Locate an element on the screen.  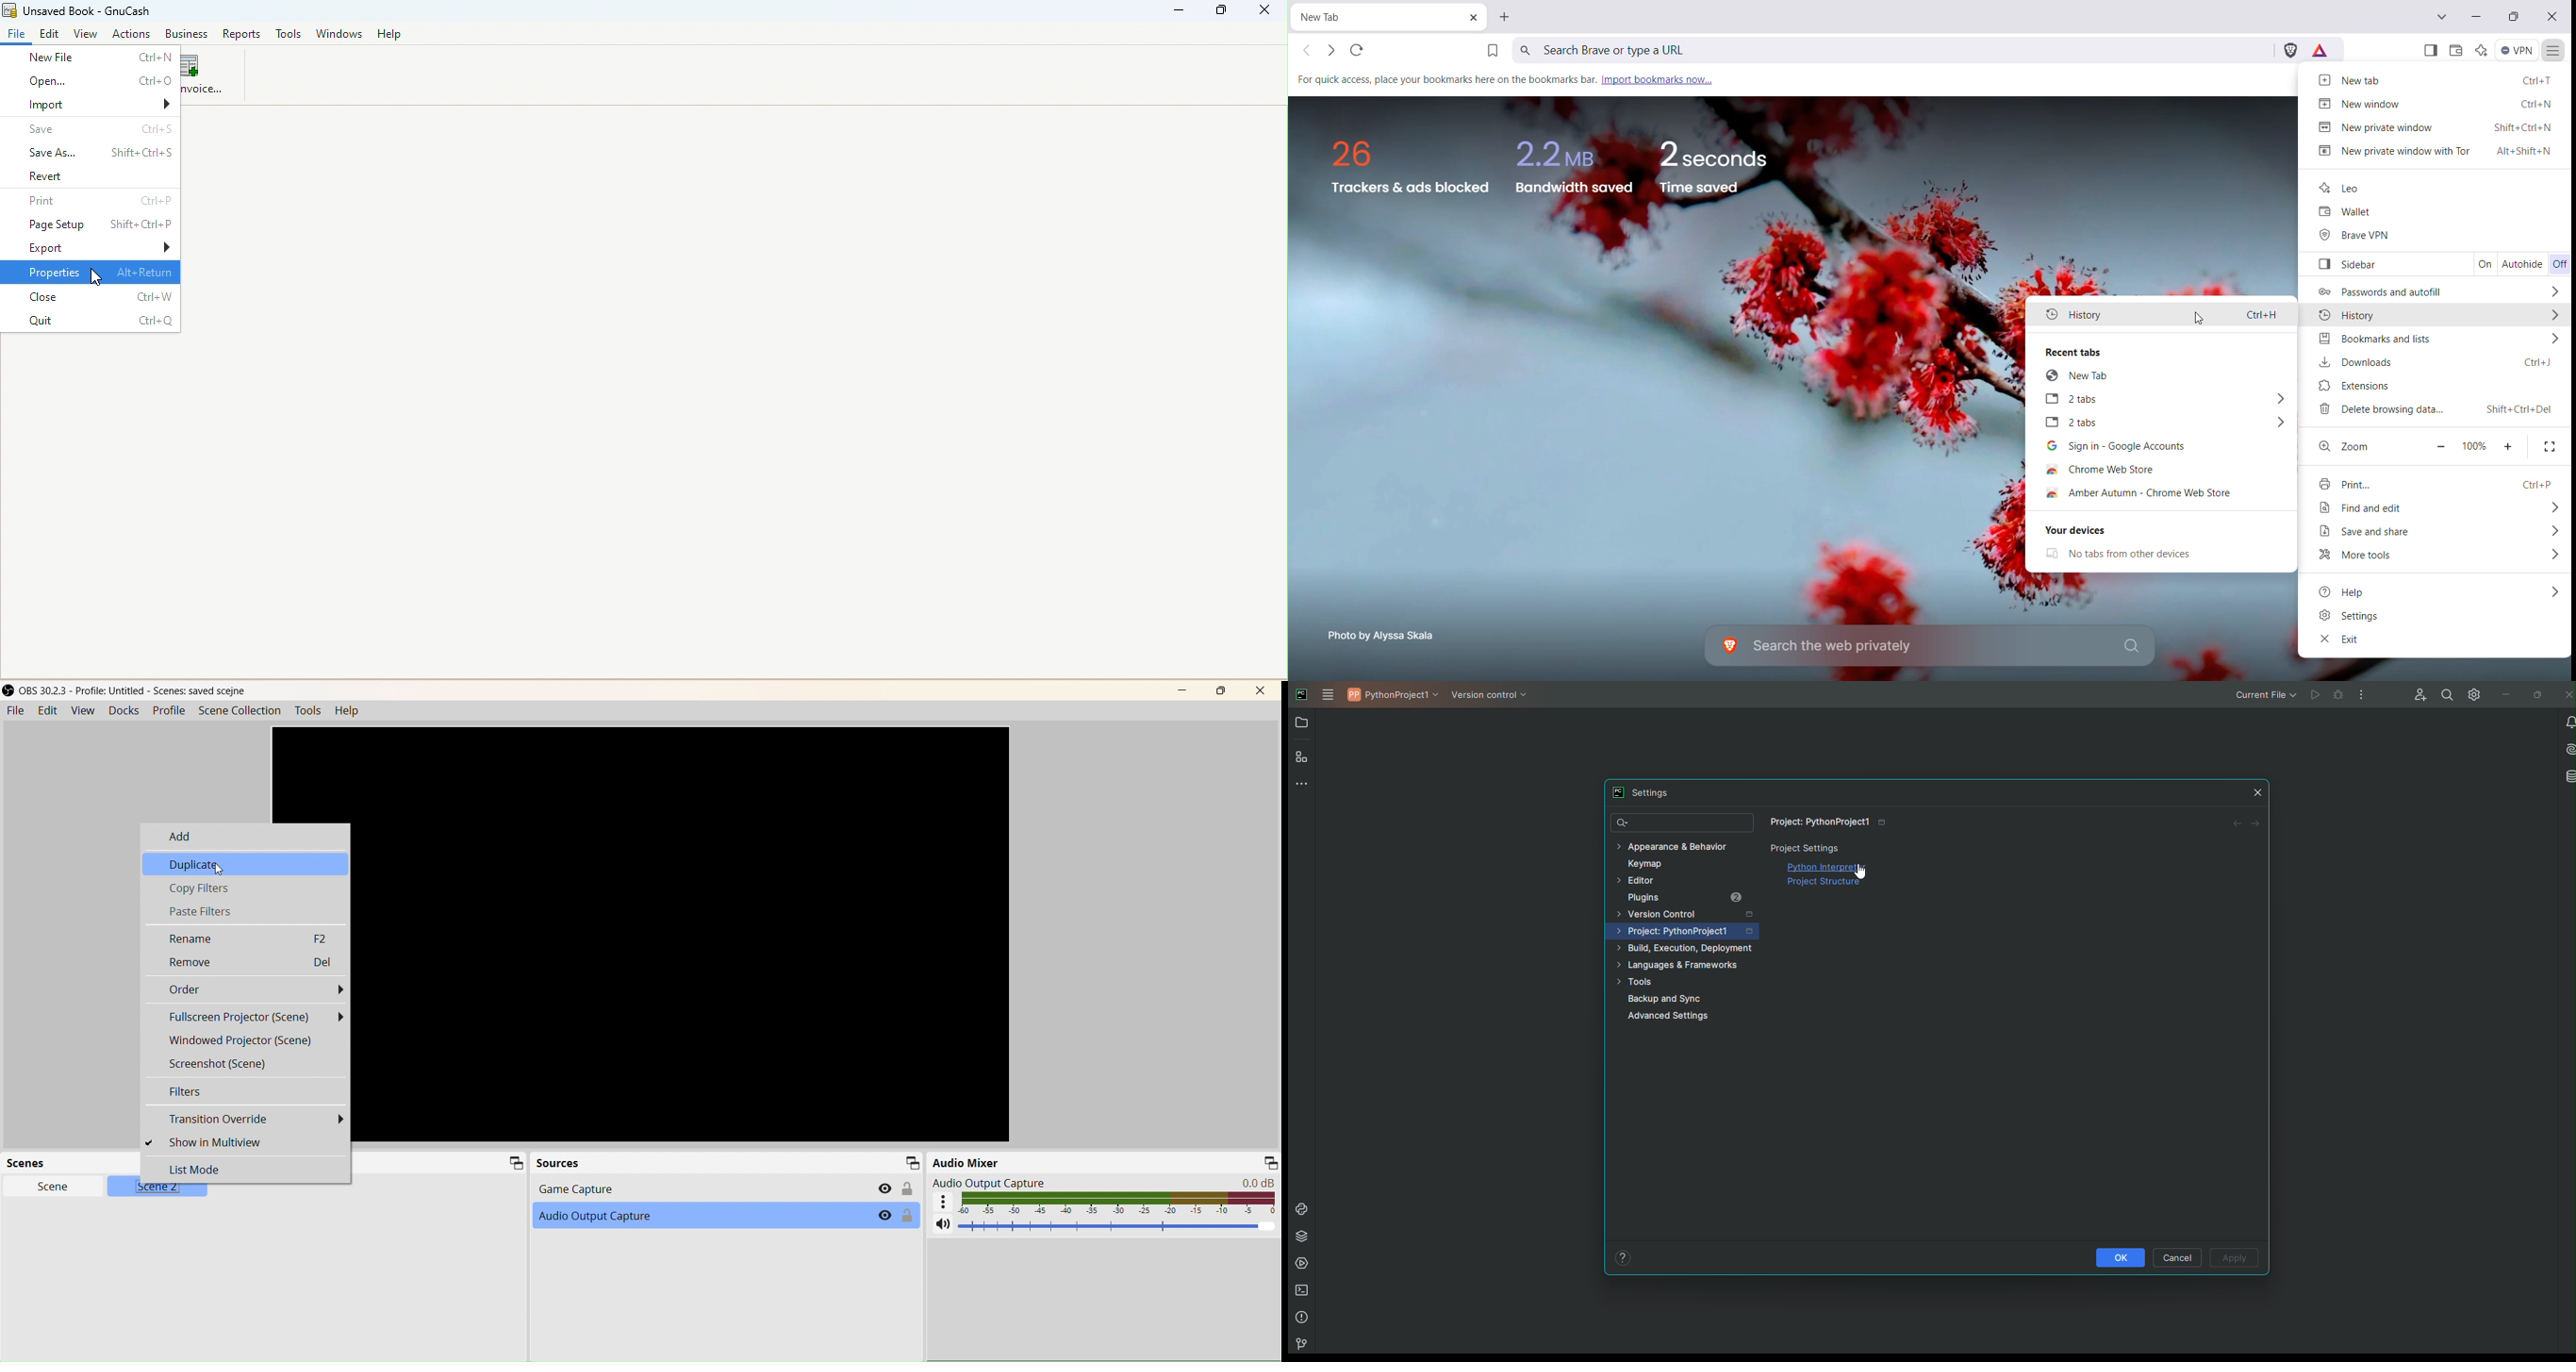
Add is located at coordinates (244, 837).